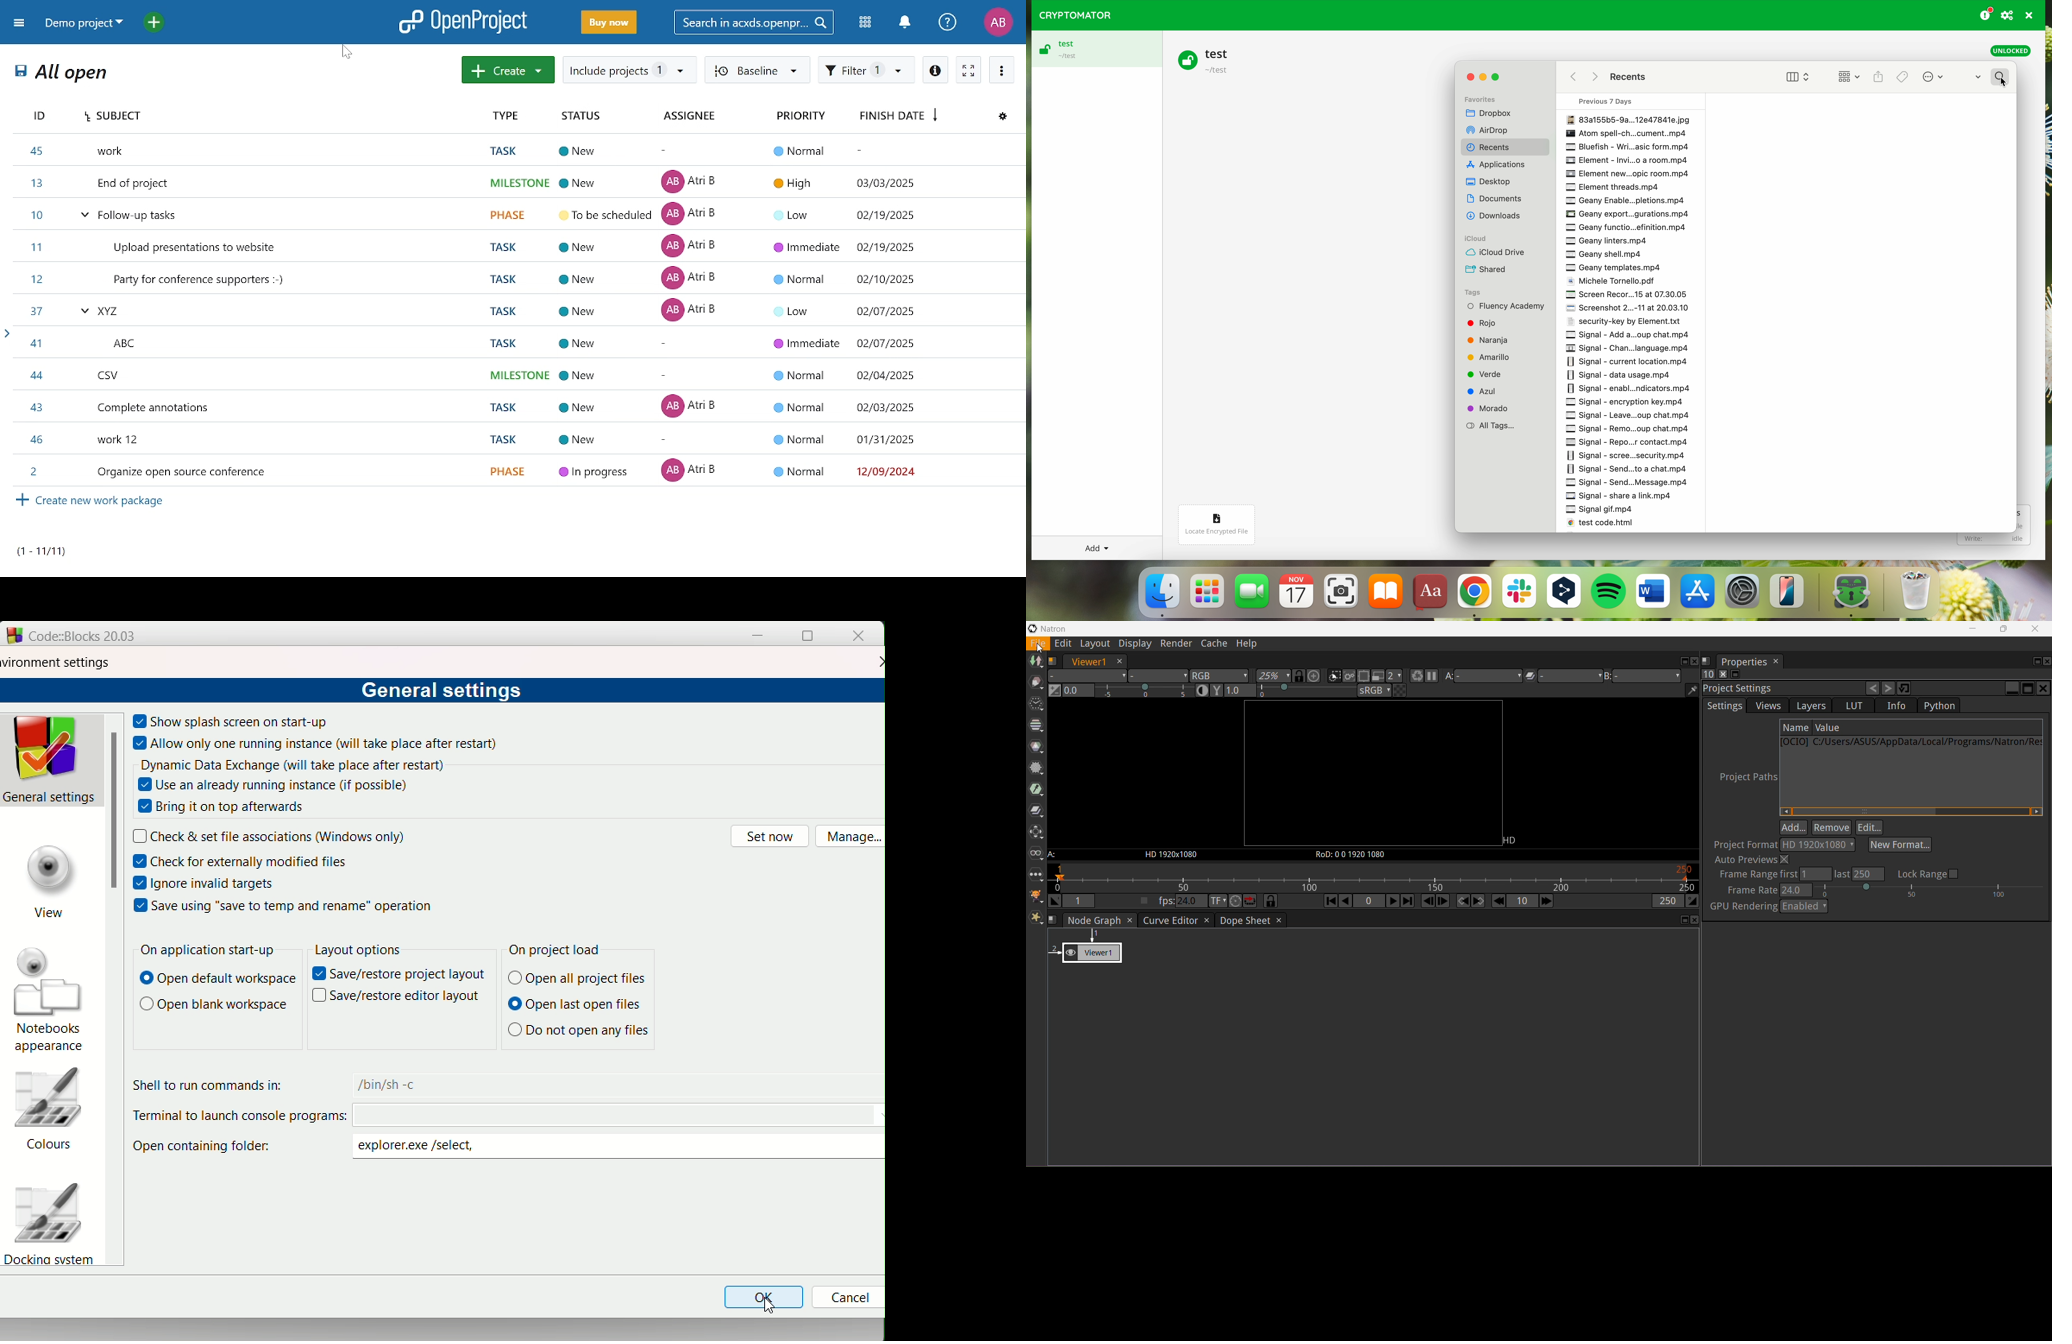 The height and width of the screenshot is (1344, 2072). Describe the element at coordinates (410, 975) in the screenshot. I see `` at that location.